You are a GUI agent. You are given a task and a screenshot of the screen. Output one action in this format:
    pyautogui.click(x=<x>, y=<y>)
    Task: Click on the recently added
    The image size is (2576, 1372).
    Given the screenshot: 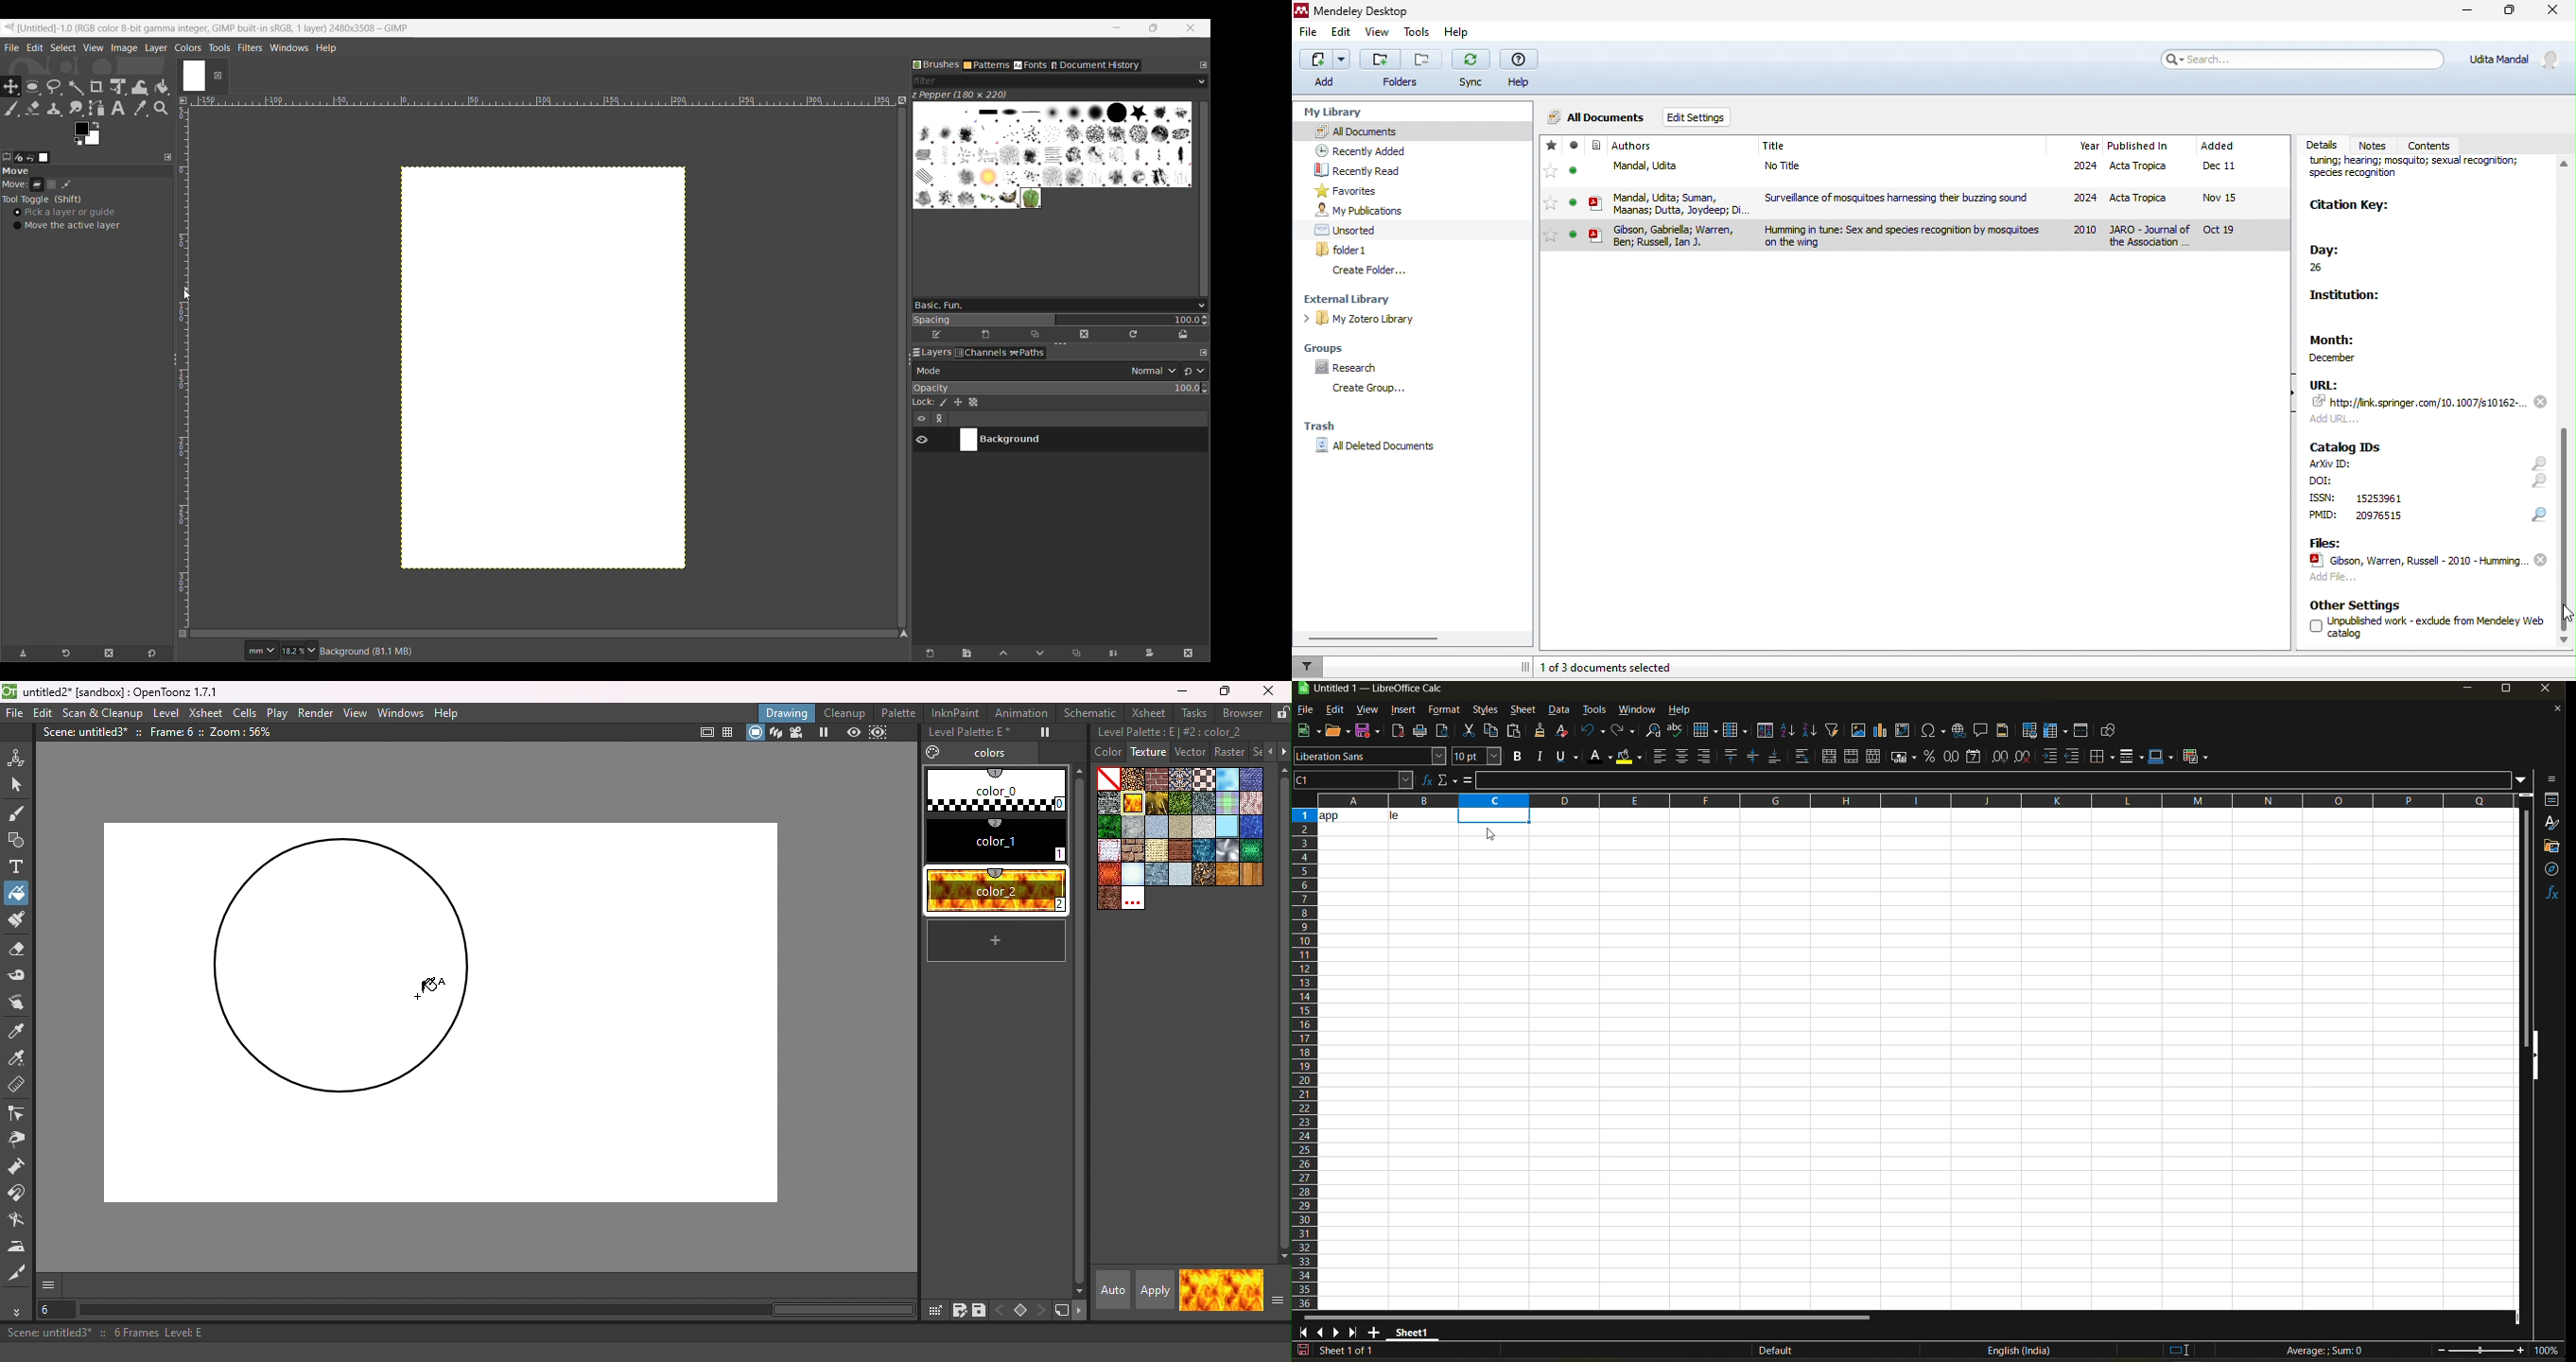 What is the action you would take?
    pyautogui.click(x=1359, y=150)
    